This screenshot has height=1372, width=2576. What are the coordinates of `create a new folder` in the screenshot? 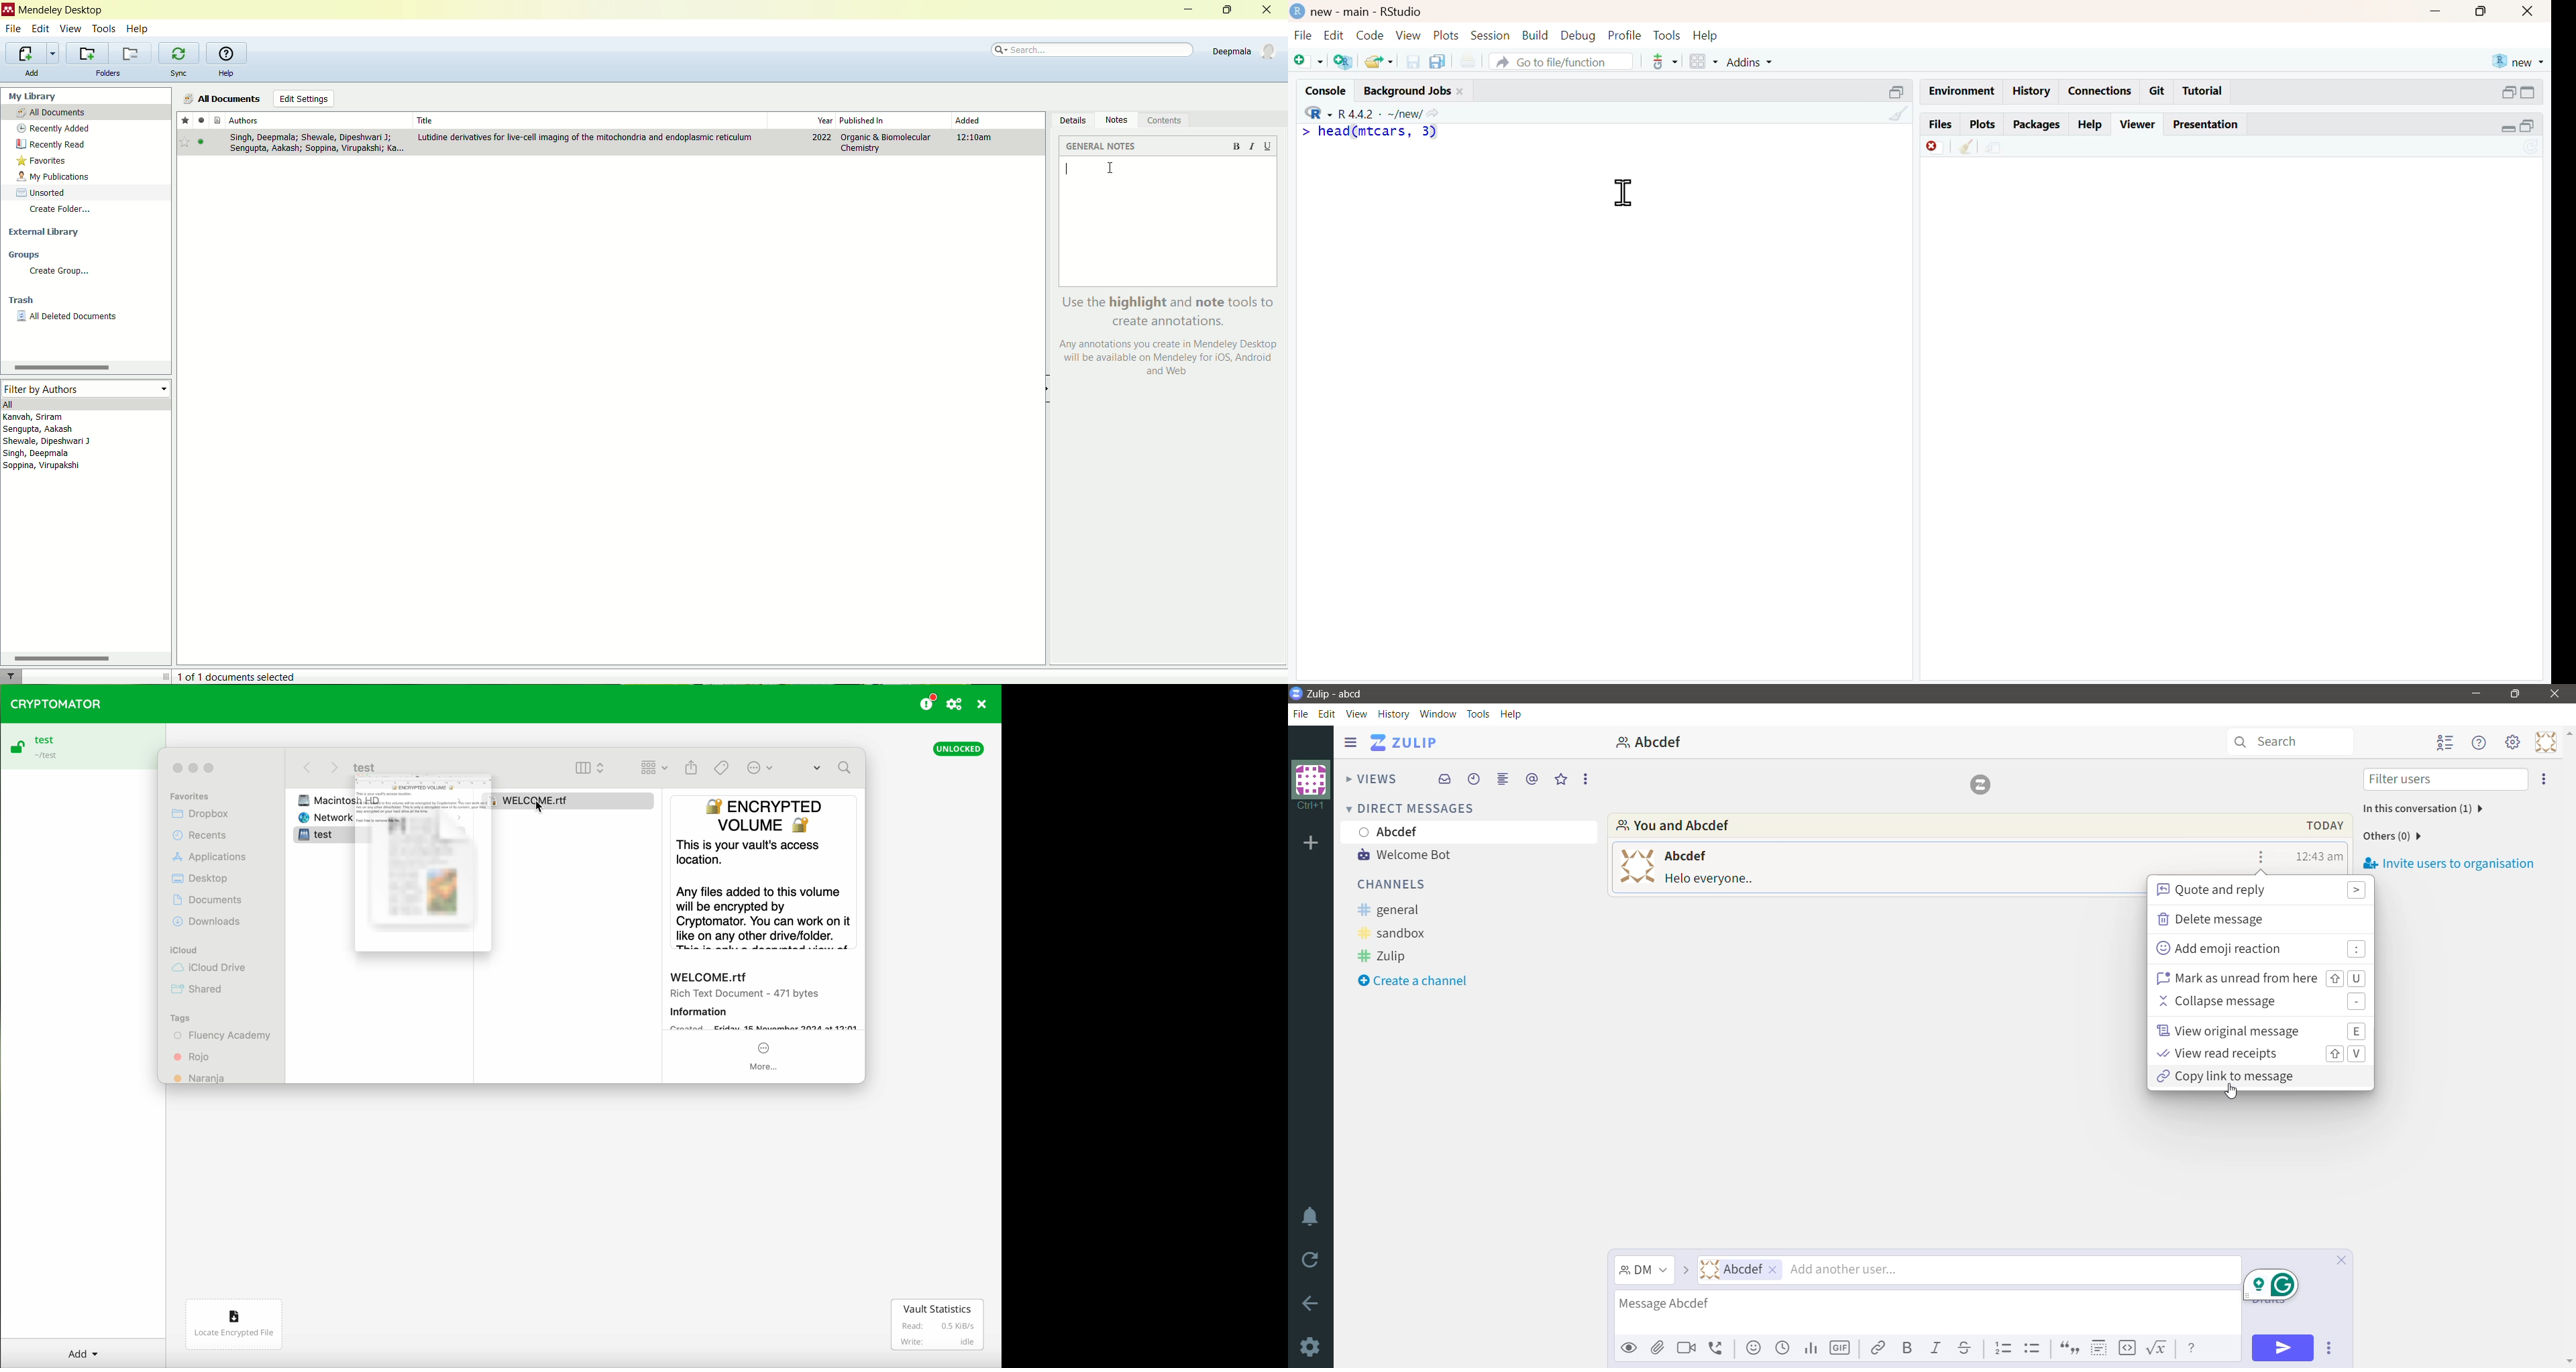 It's located at (85, 52).